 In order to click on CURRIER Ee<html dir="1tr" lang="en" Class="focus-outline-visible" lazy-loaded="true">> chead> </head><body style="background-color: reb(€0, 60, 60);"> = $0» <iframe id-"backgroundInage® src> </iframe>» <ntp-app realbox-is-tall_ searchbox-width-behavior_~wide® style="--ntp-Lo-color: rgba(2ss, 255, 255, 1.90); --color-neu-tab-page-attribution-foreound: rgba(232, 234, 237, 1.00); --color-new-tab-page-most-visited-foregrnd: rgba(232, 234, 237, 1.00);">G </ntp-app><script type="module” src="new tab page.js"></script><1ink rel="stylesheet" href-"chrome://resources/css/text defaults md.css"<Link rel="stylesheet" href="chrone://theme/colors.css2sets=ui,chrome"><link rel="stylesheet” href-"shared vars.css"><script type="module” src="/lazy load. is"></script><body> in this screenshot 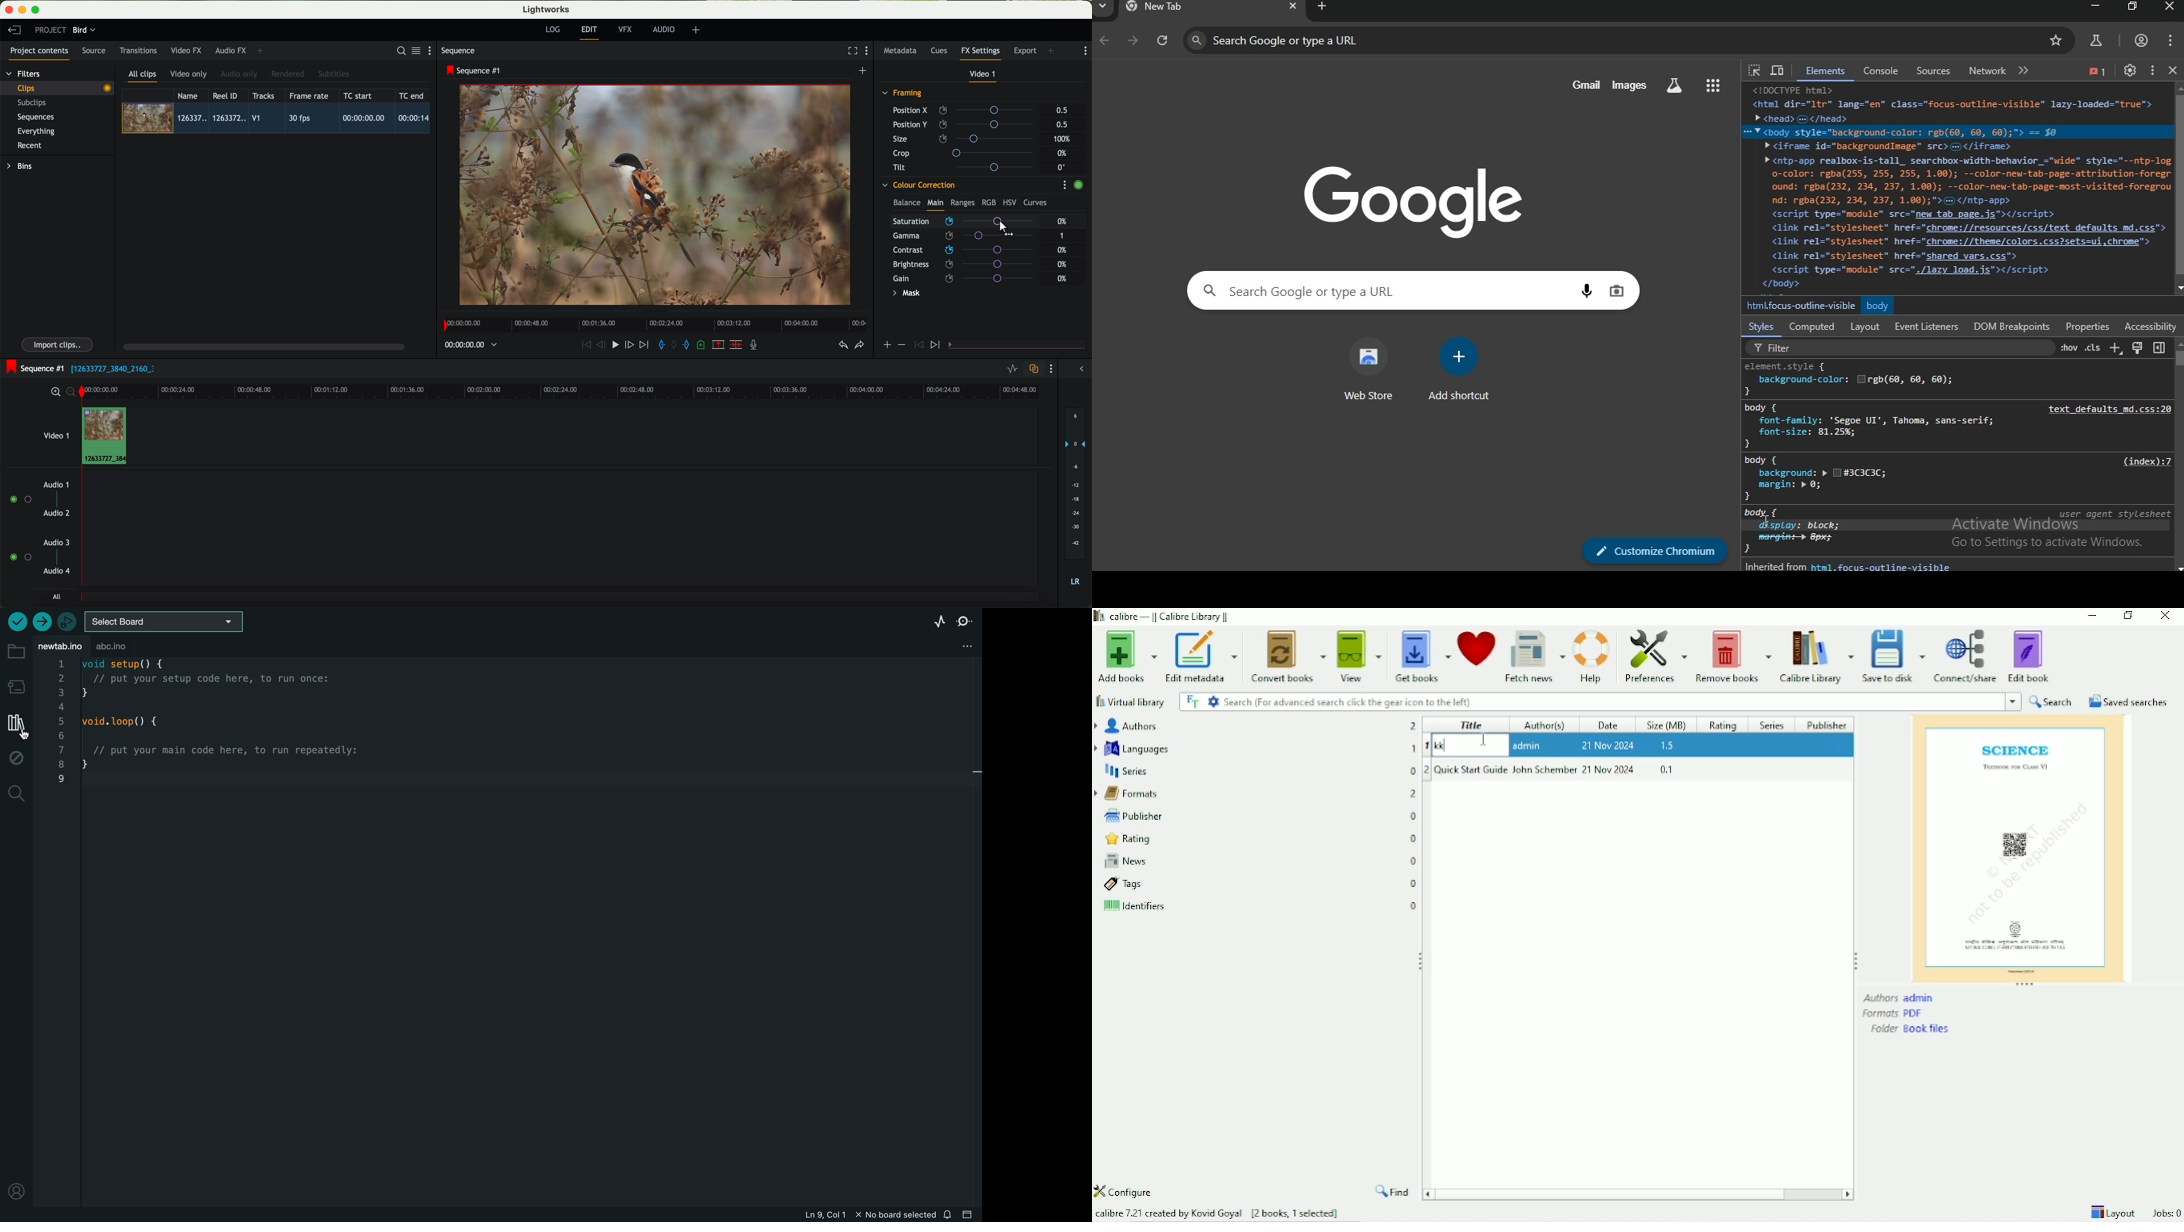, I will do `click(1953, 187)`.